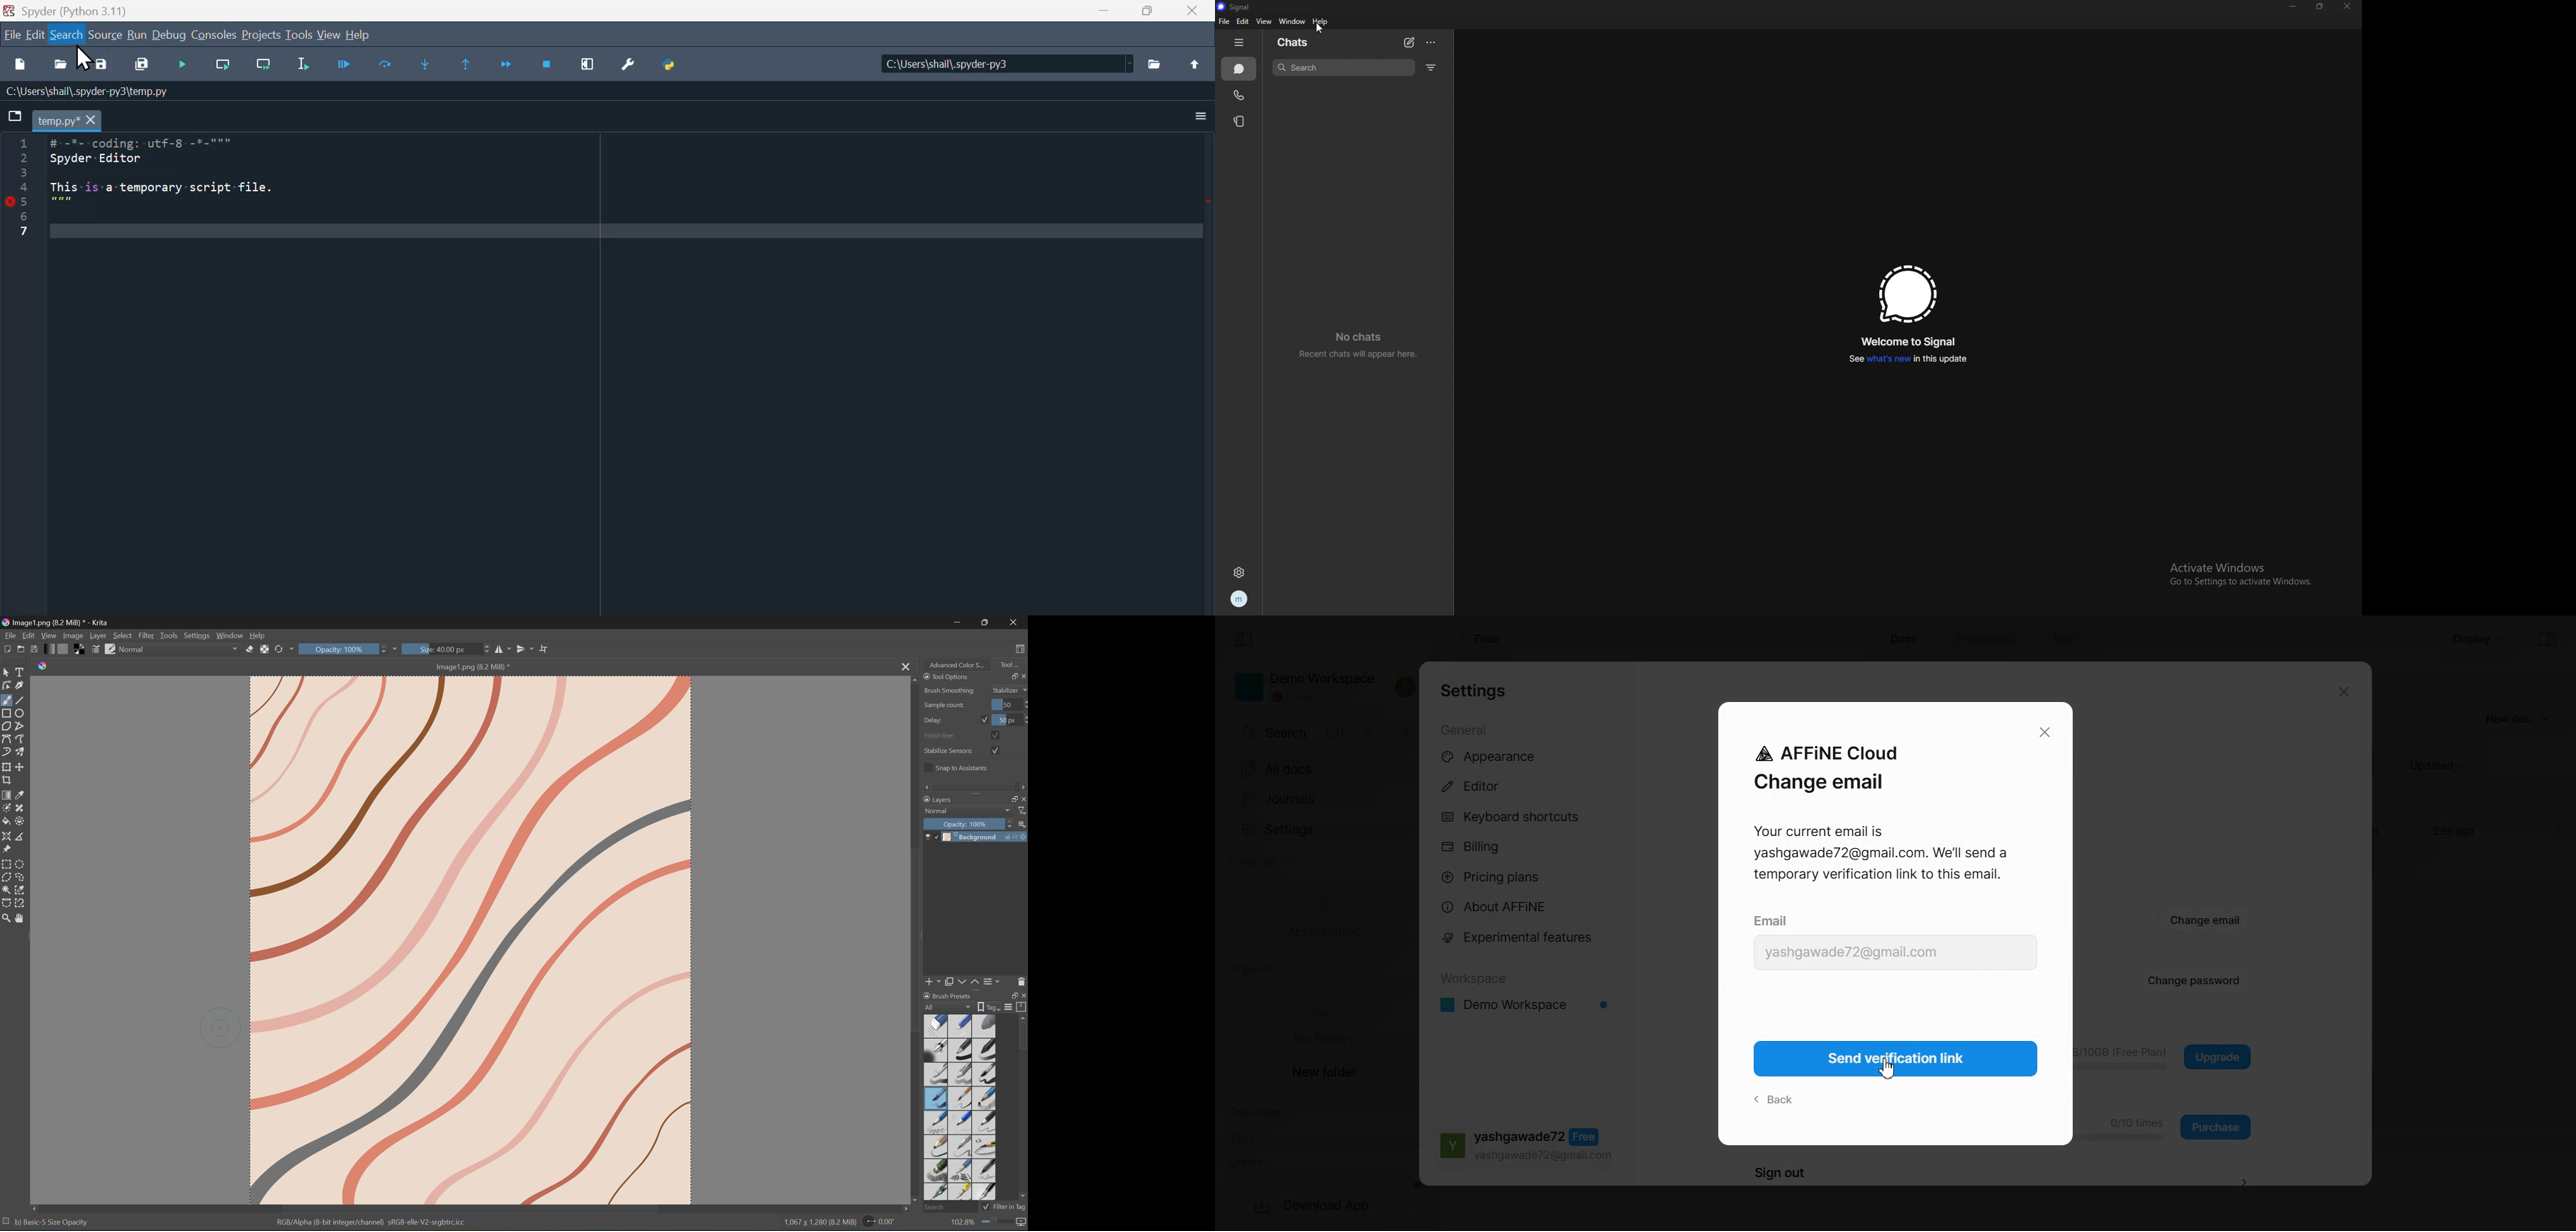 Image resolution: width=2576 pixels, height=1232 pixels. I want to click on Vertical Mirror tool, so click(525, 648).